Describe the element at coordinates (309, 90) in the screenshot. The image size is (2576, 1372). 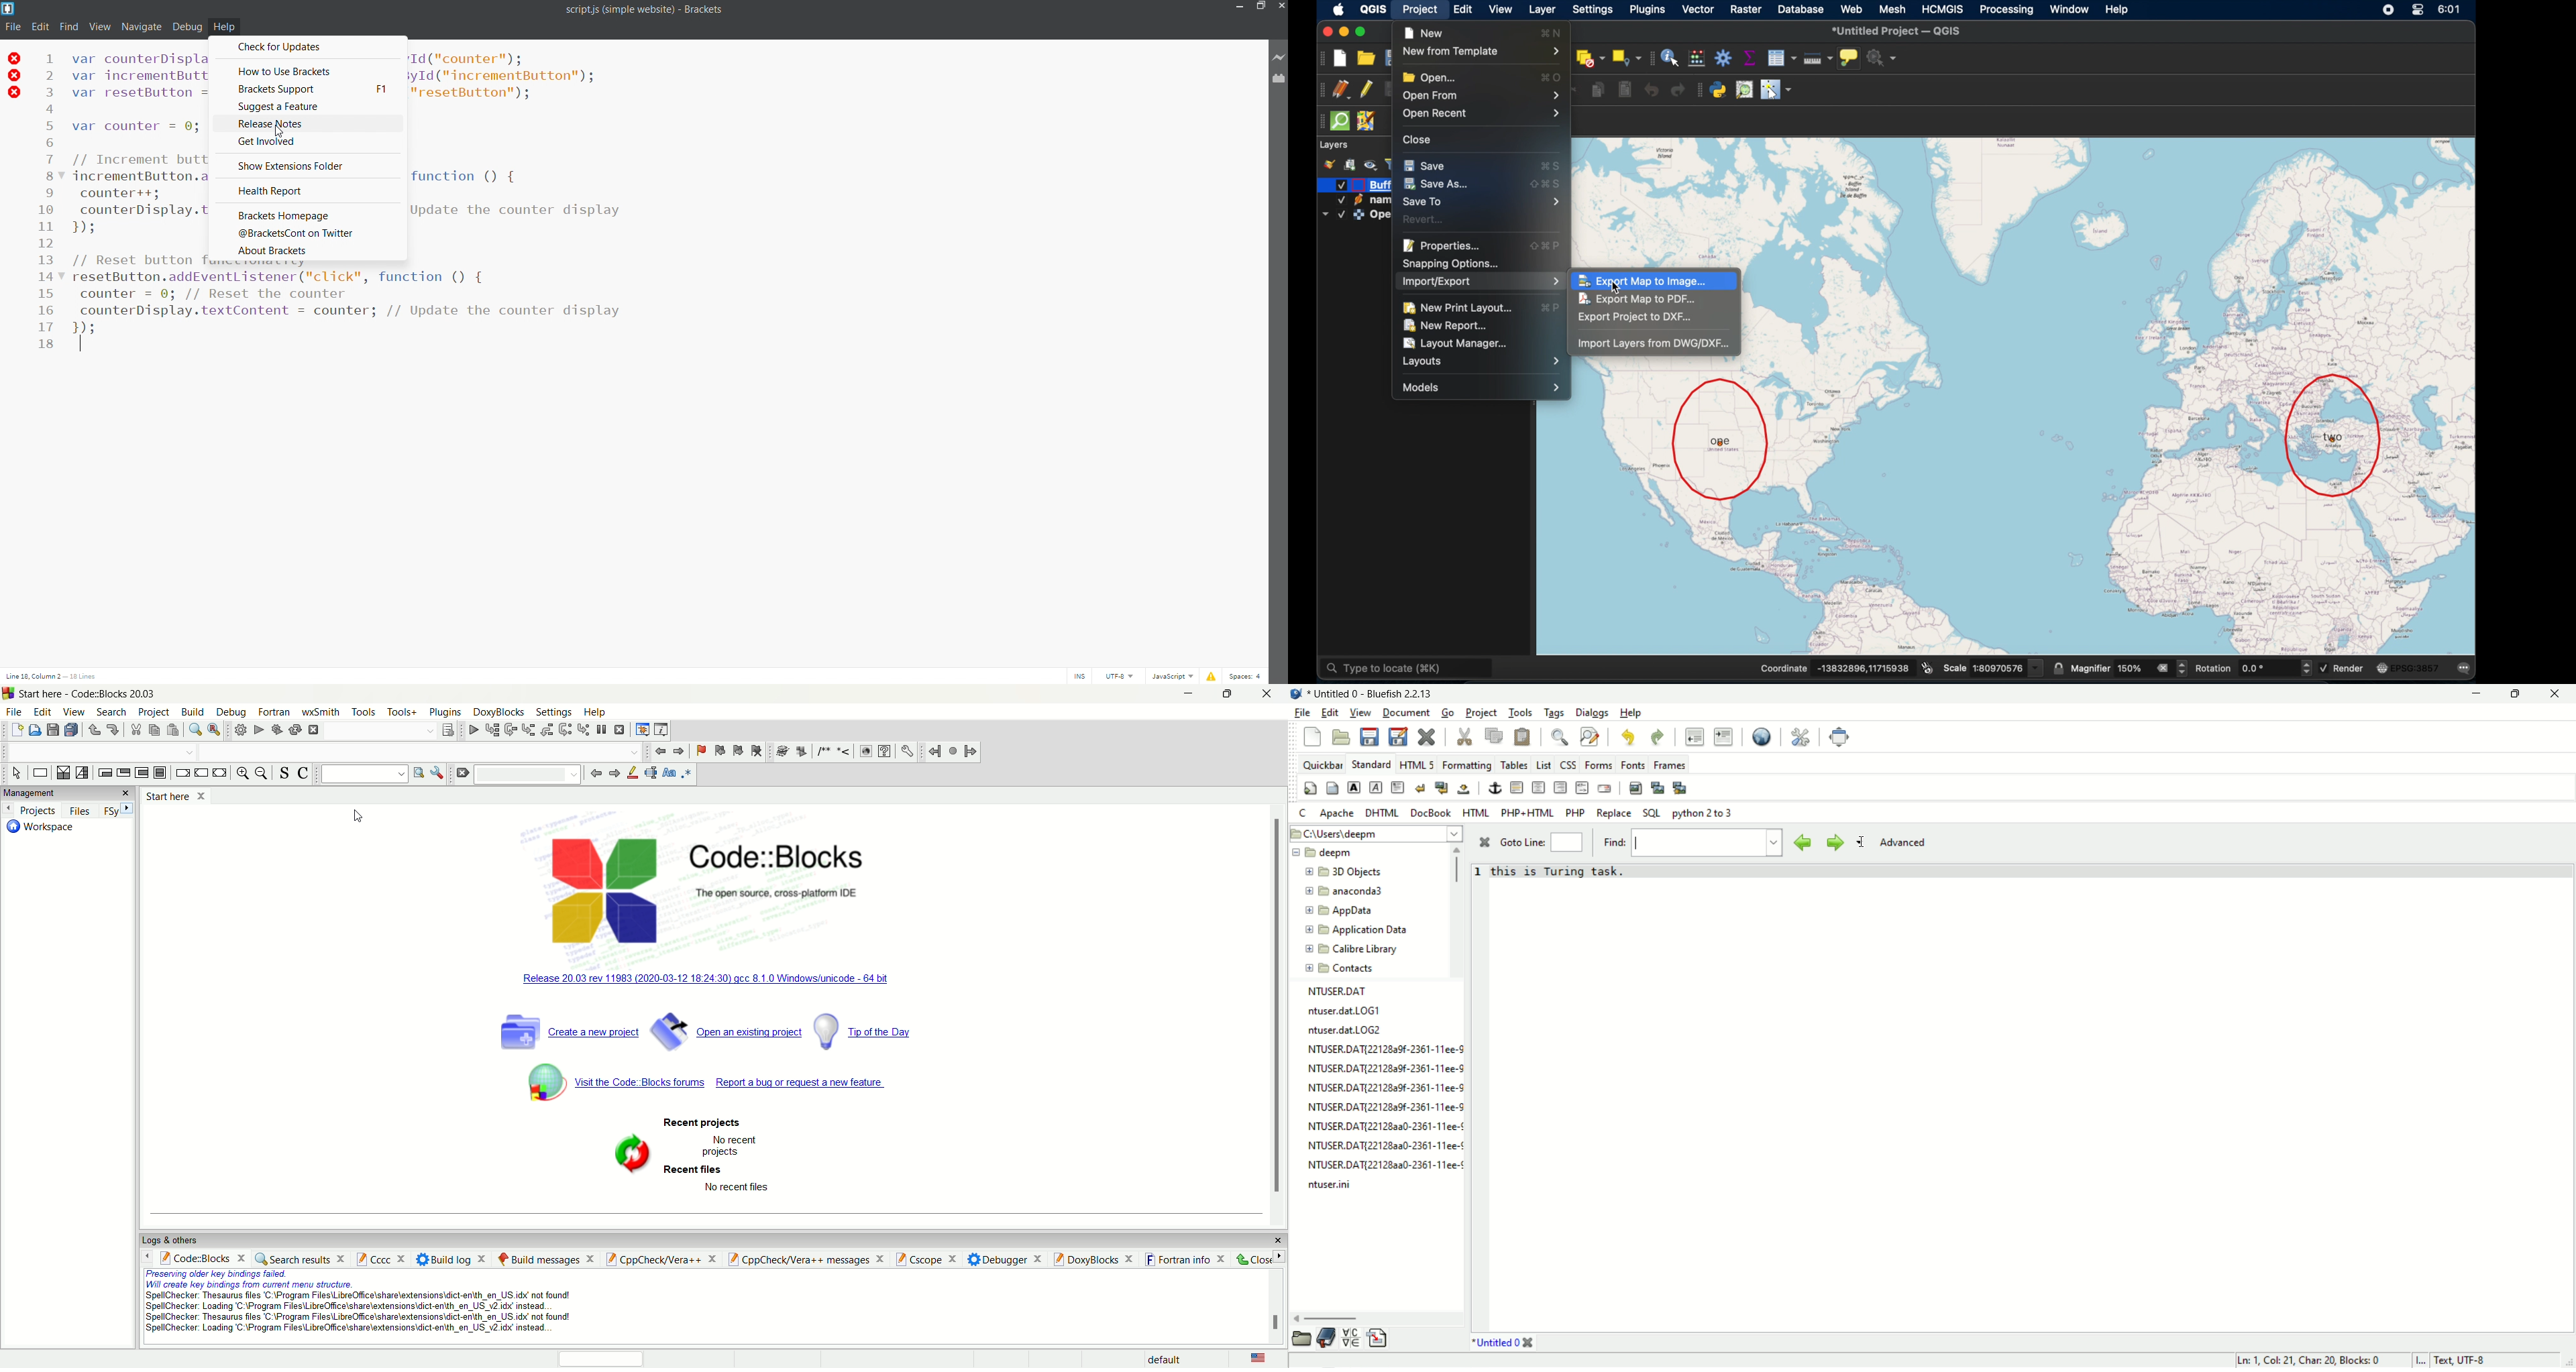
I see `brackets support` at that location.